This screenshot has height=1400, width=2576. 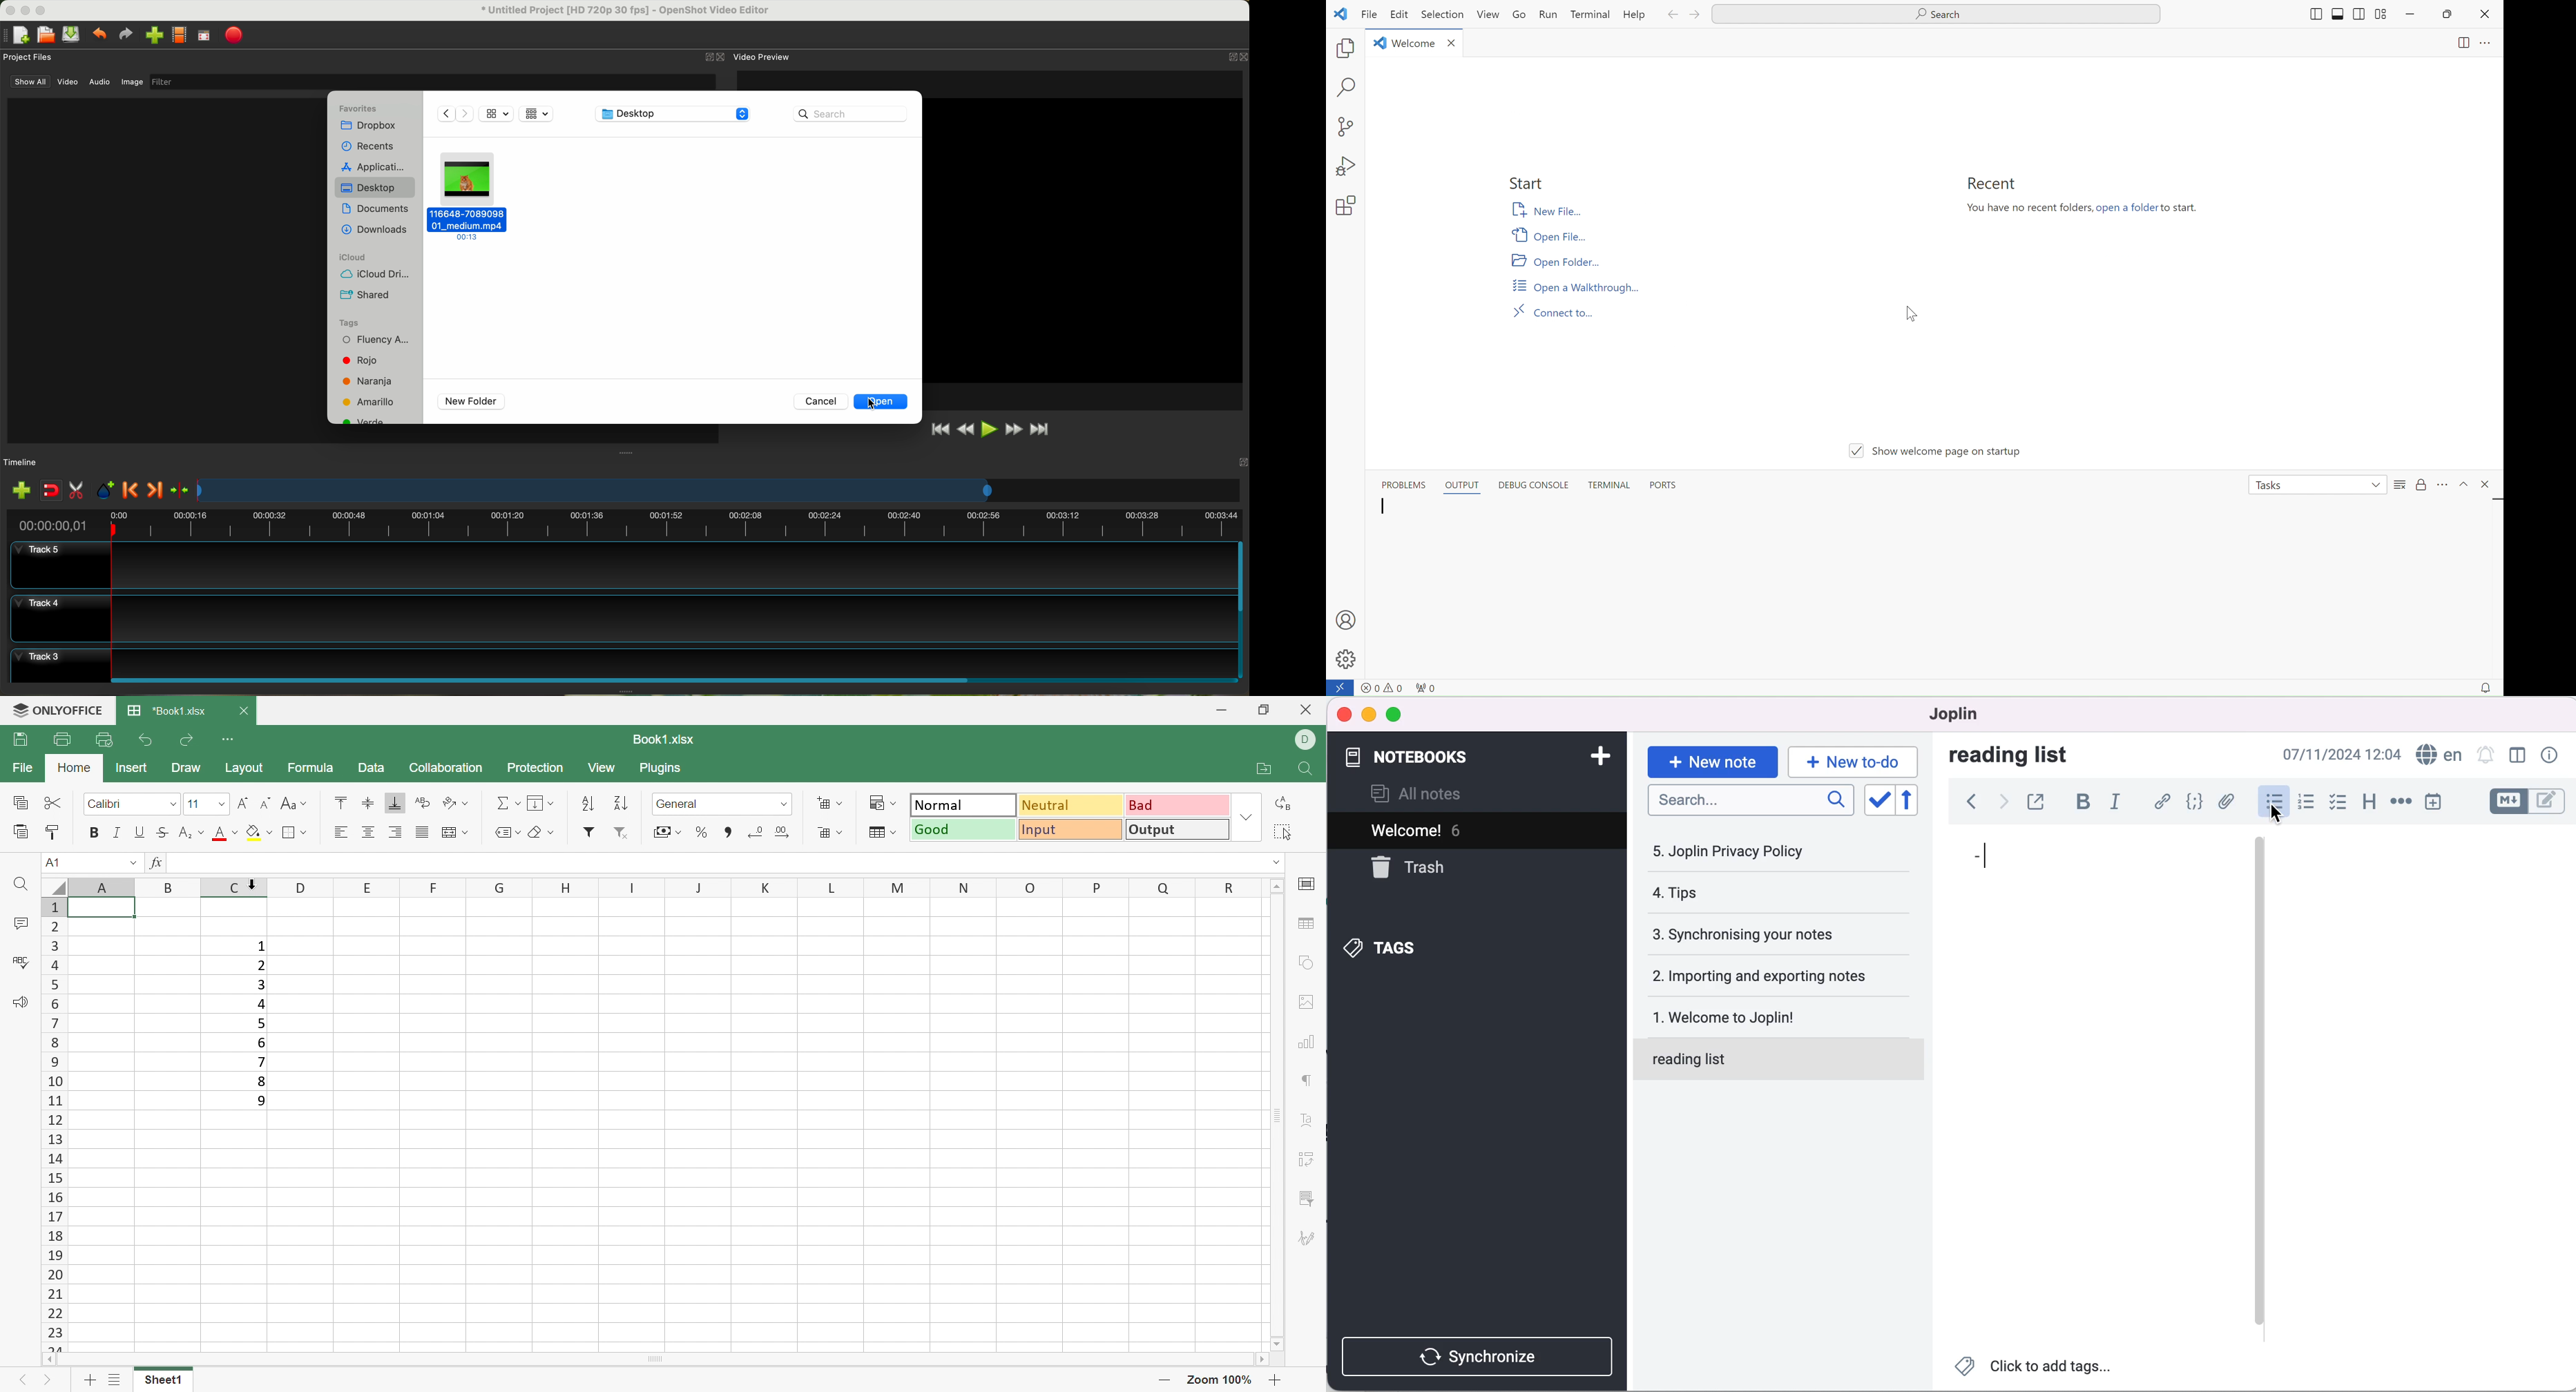 I want to click on hyperlink, so click(x=2163, y=801).